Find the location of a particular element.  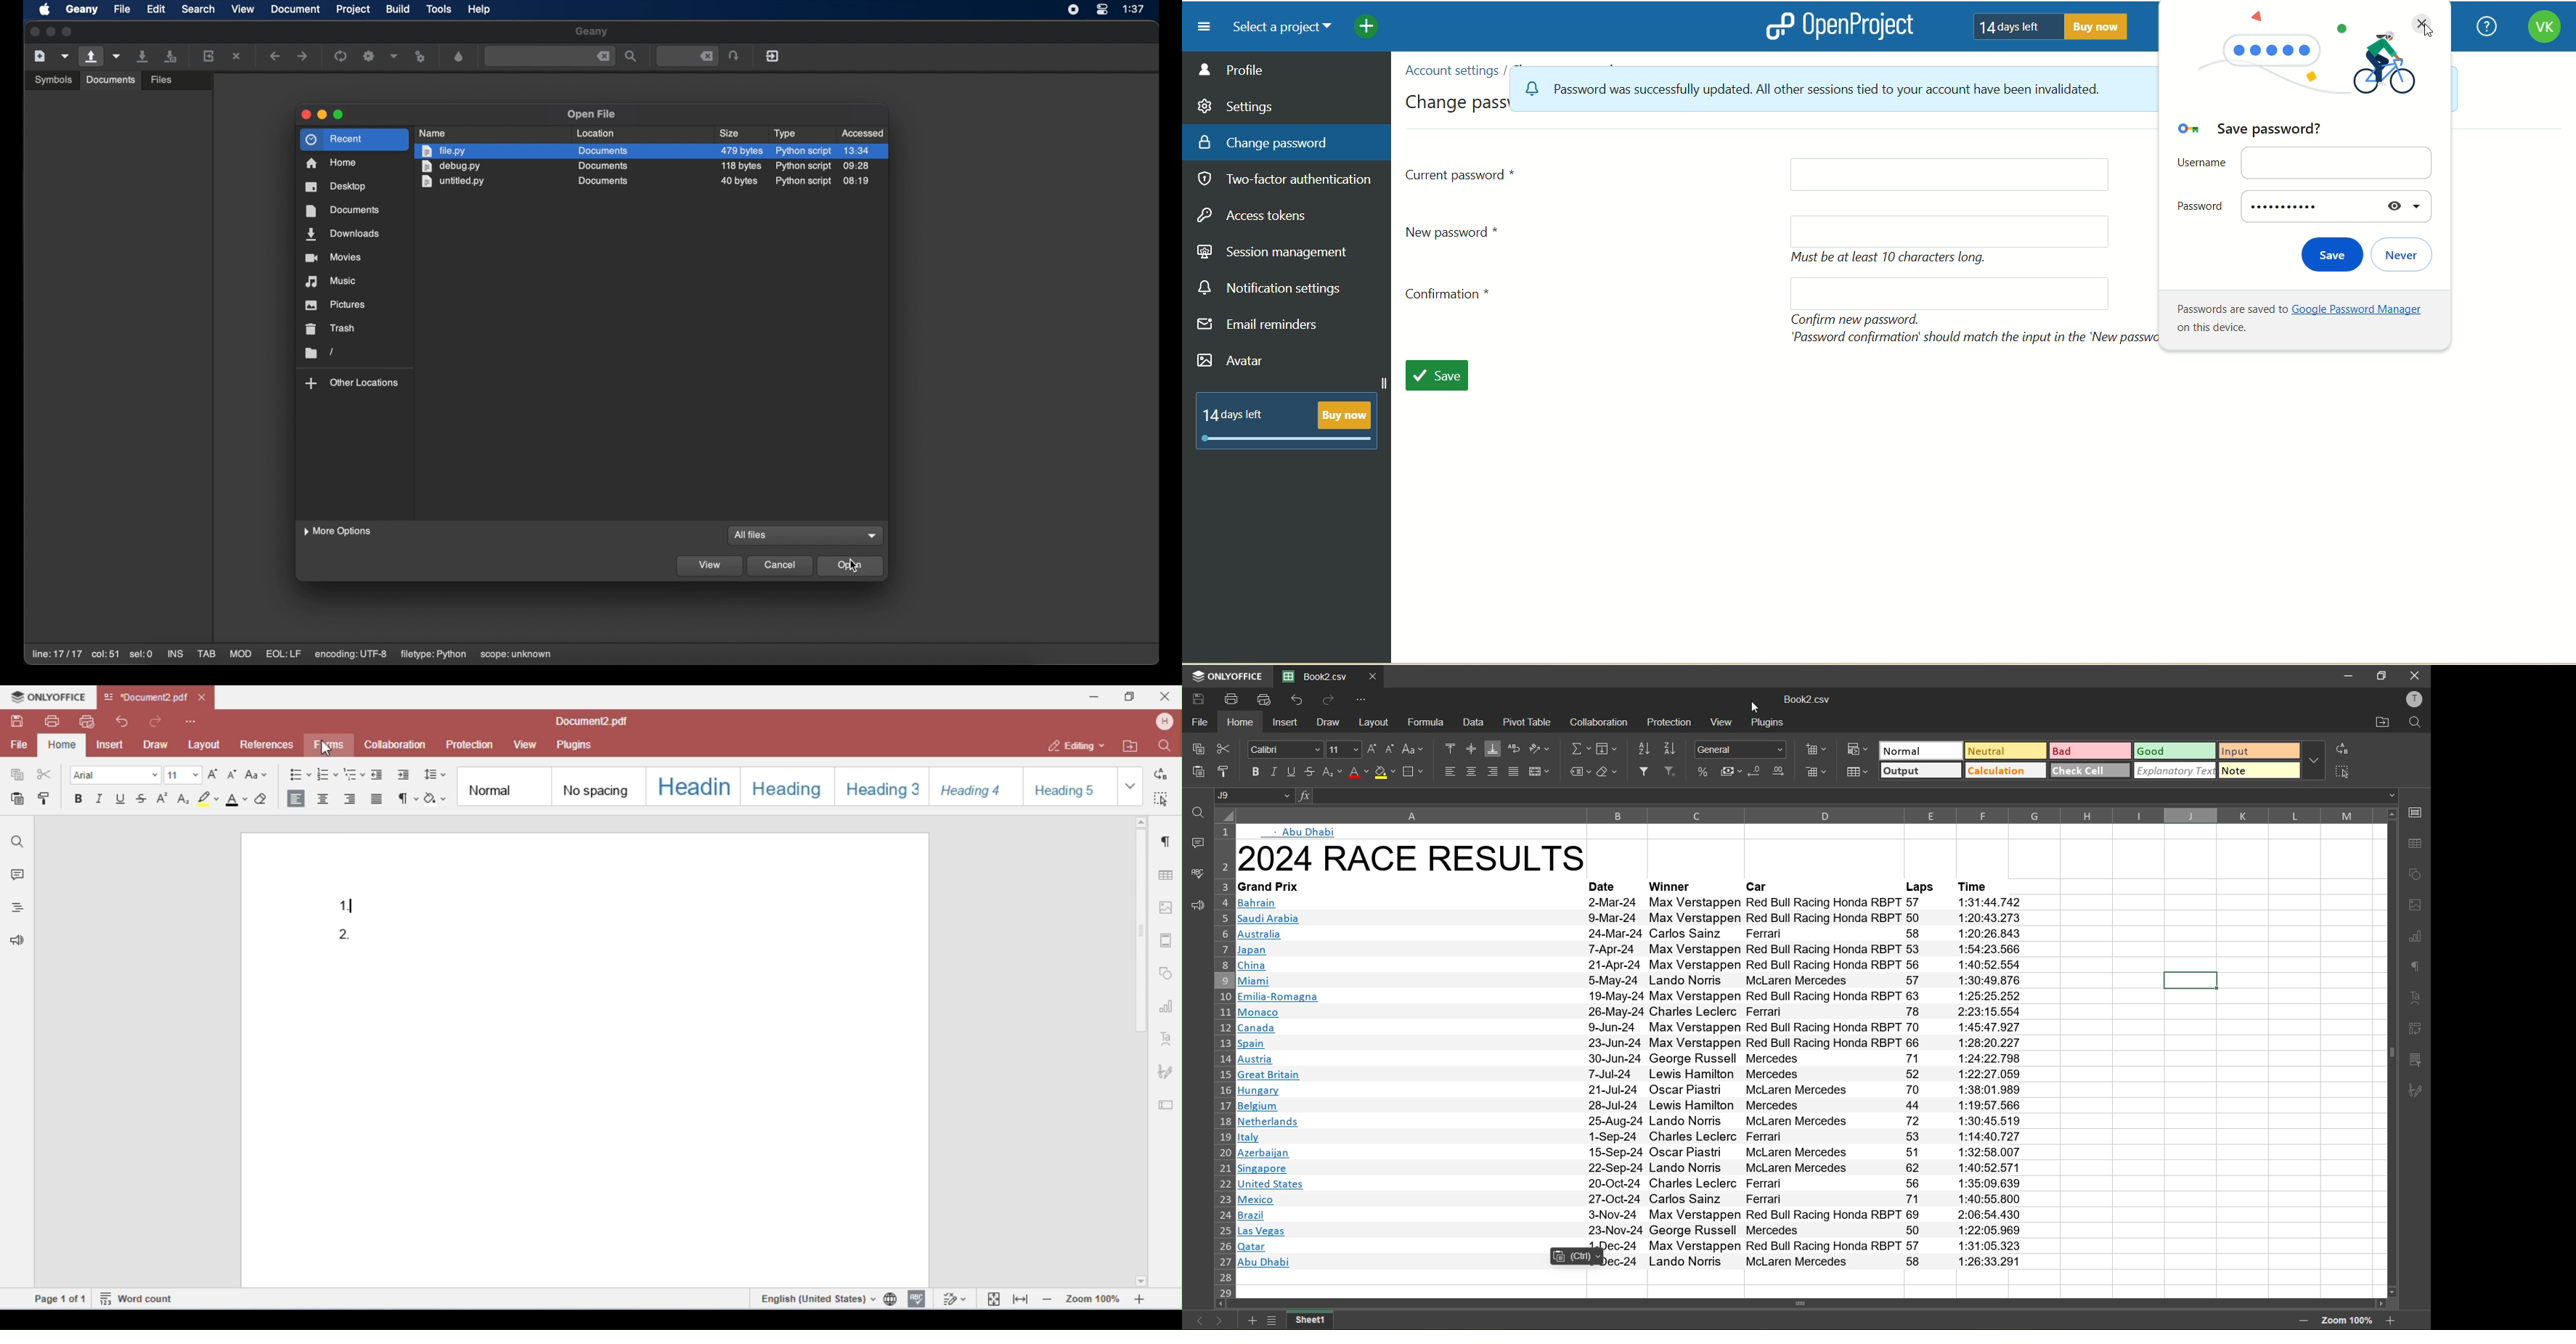

redo is located at coordinates (1330, 699).